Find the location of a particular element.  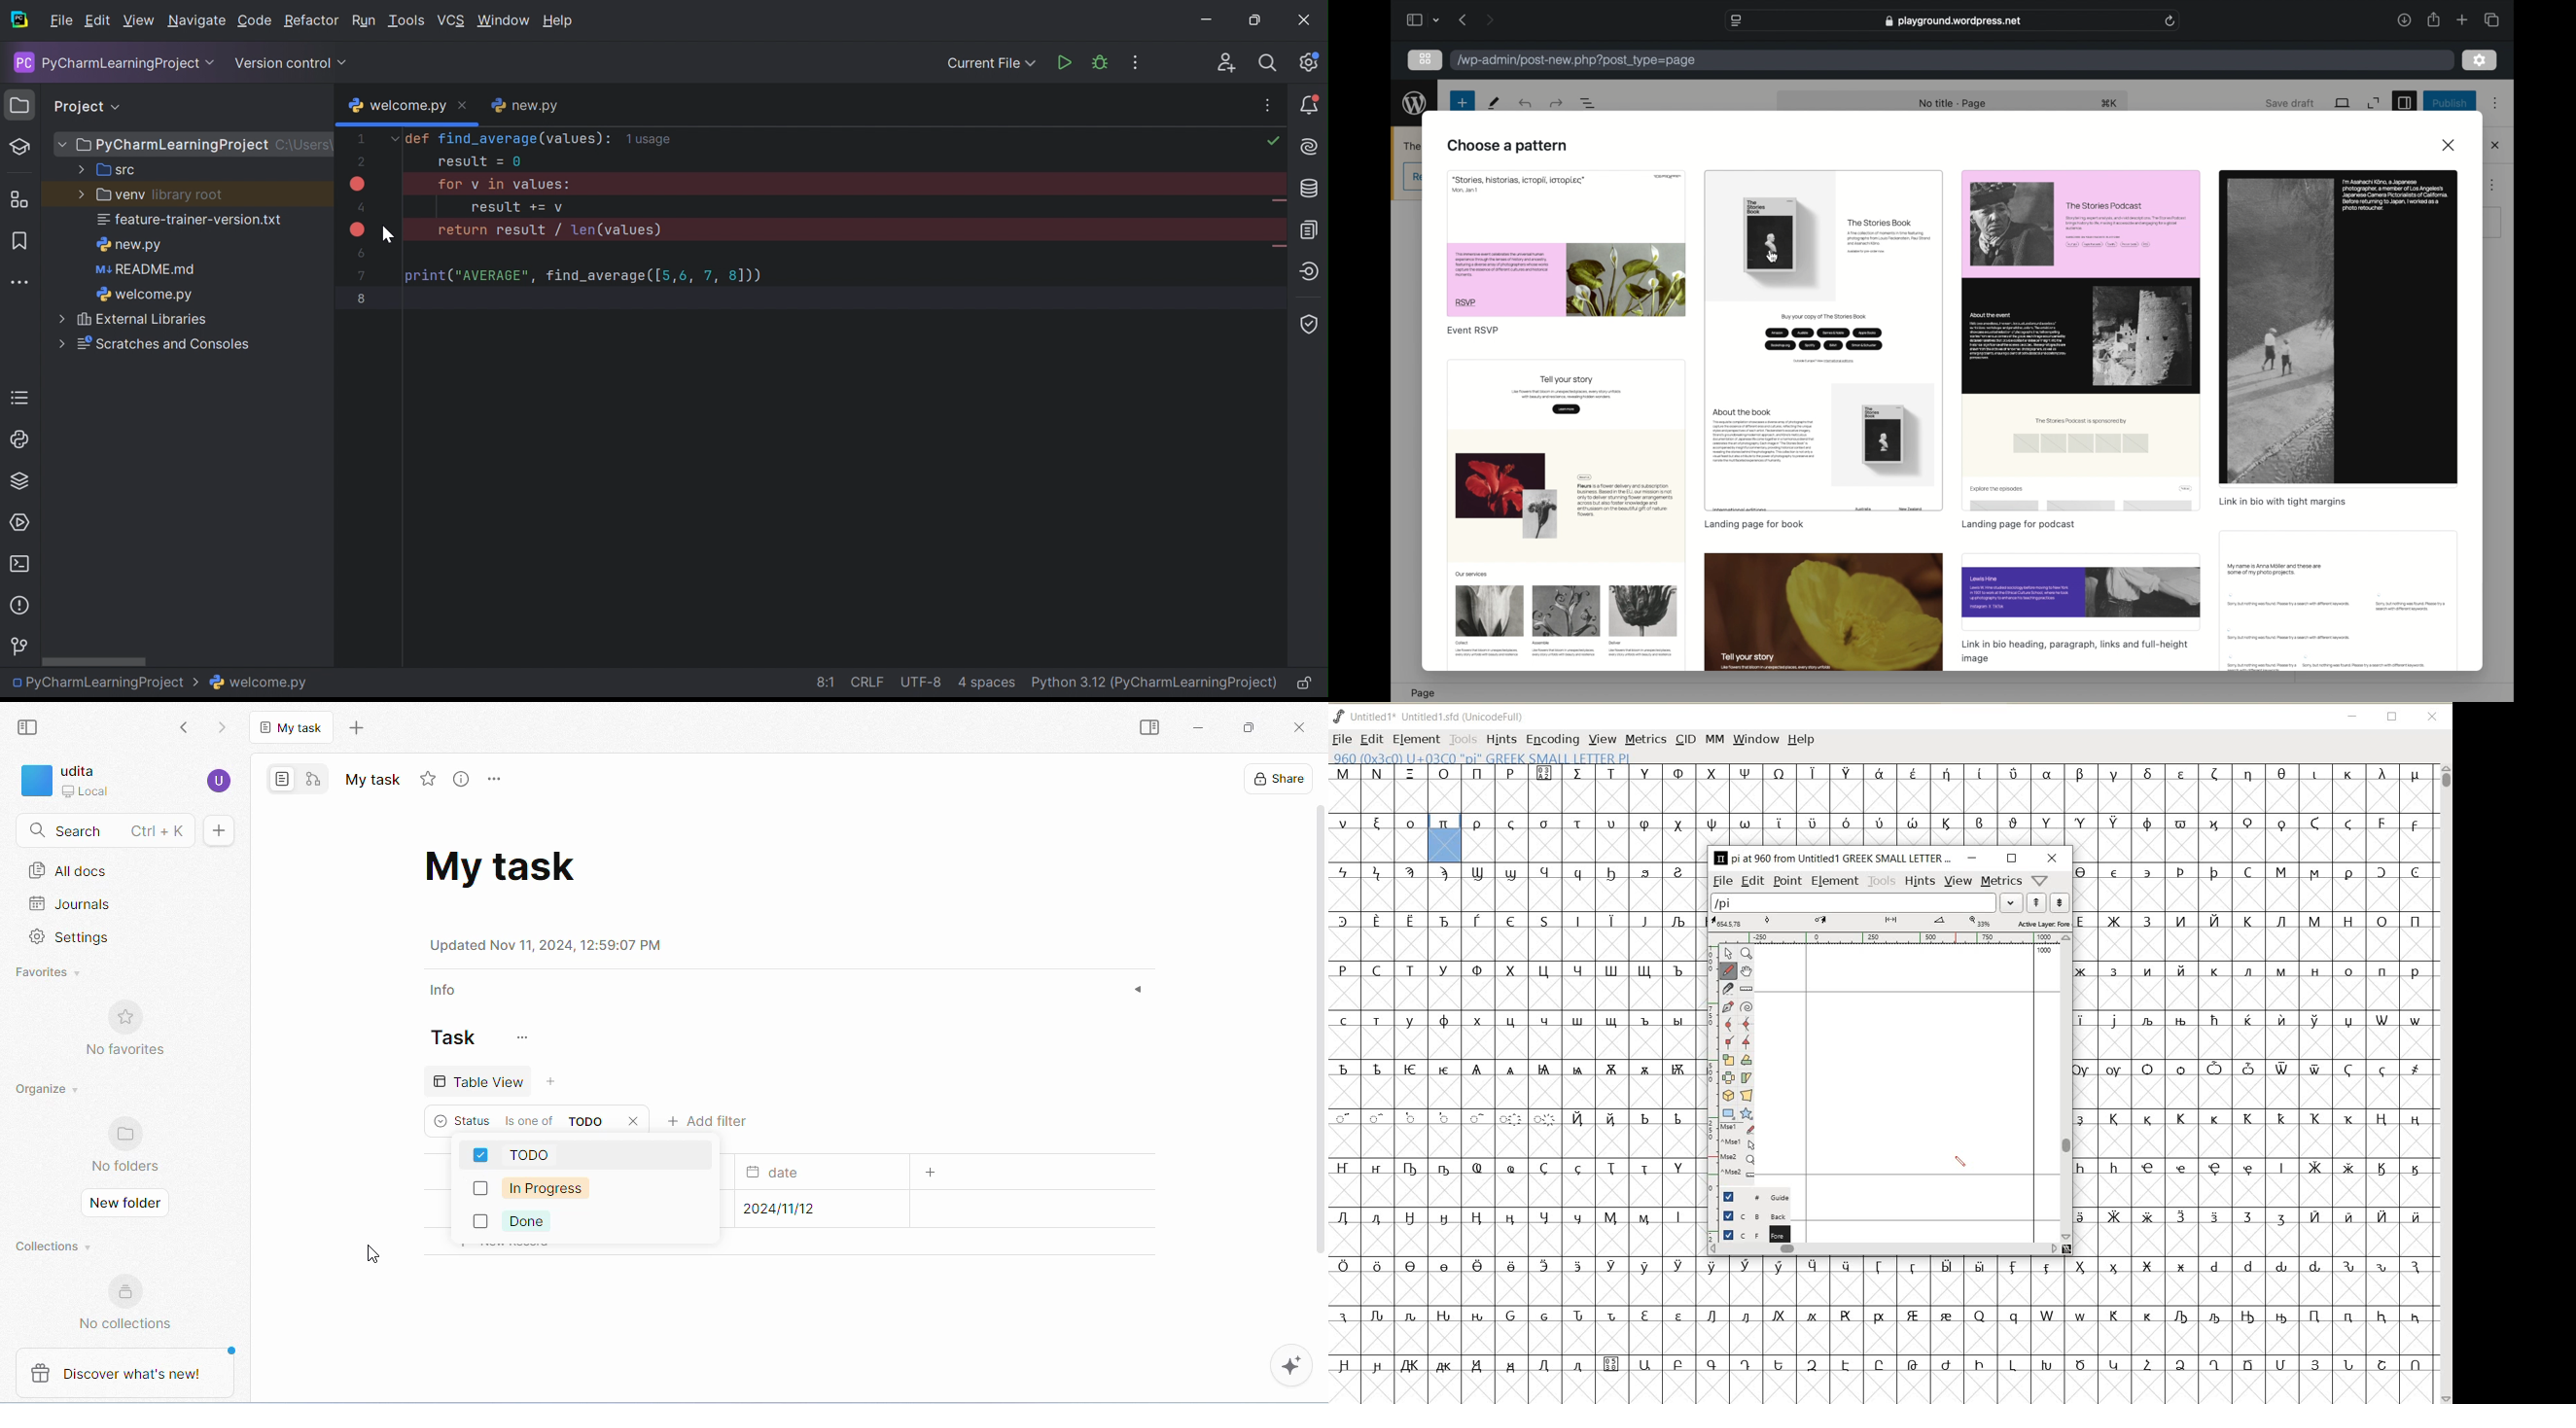

scroll by hand is located at coordinates (1746, 972).